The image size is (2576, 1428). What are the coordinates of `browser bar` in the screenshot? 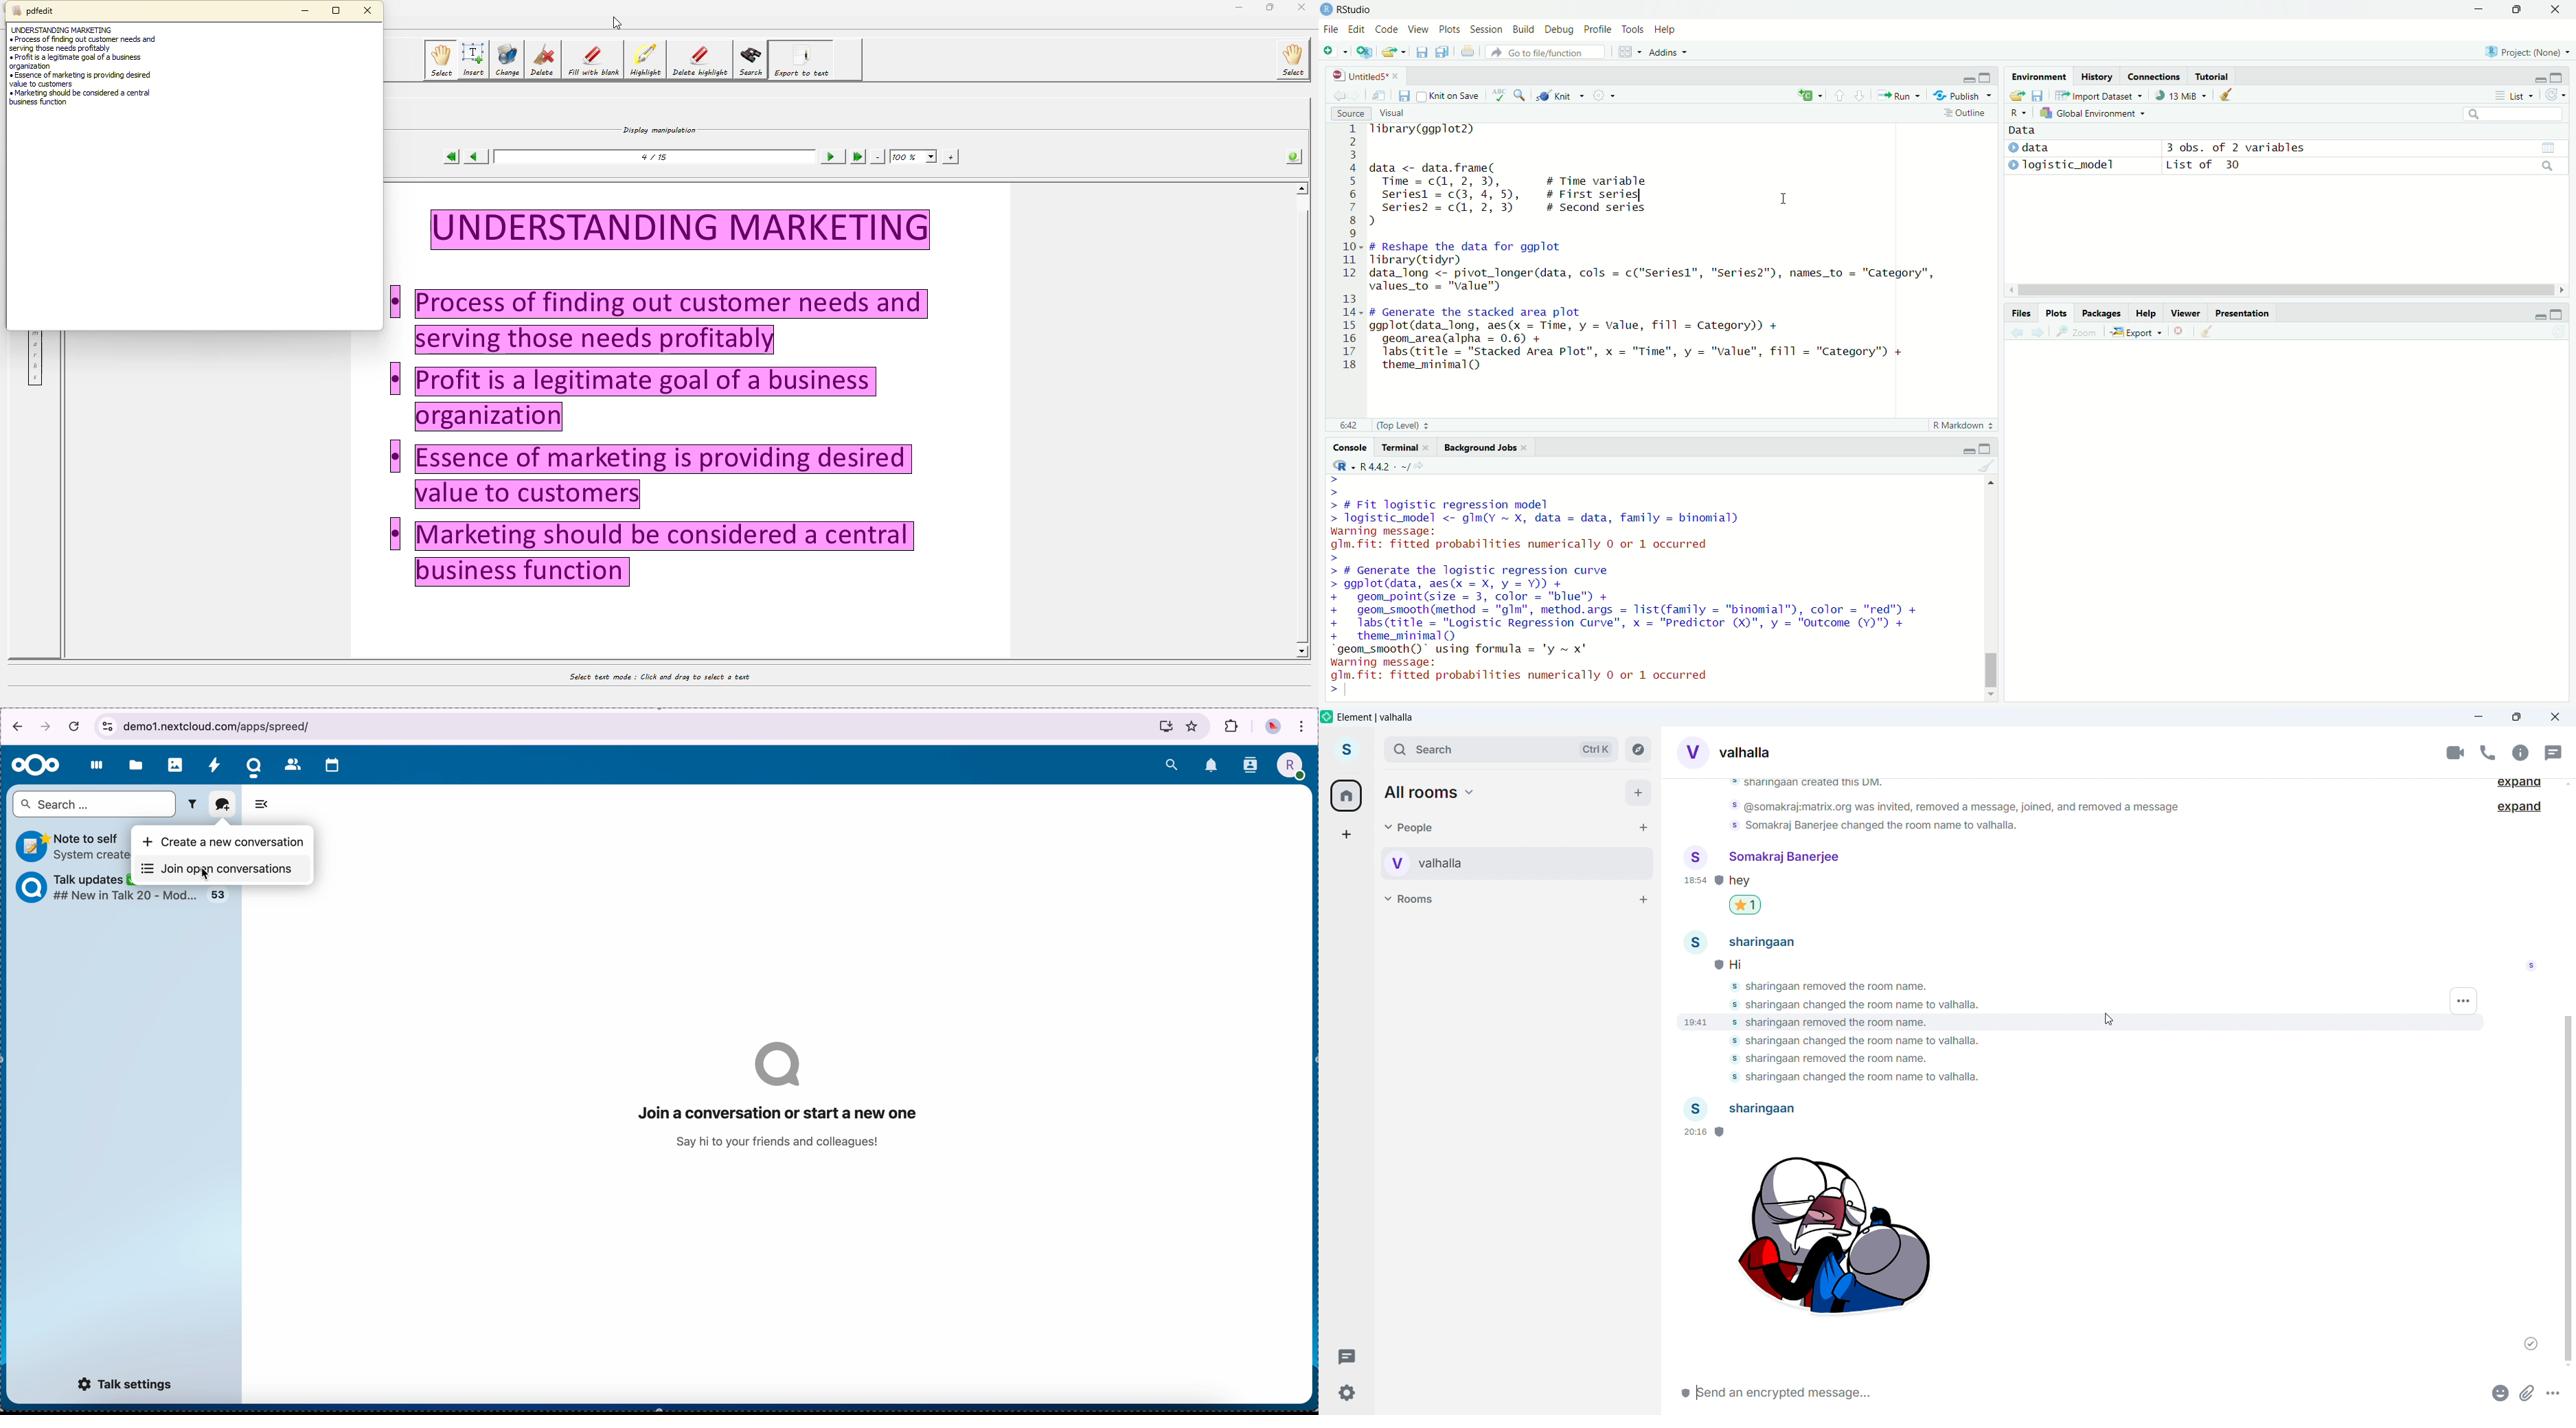 It's located at (656, 727).